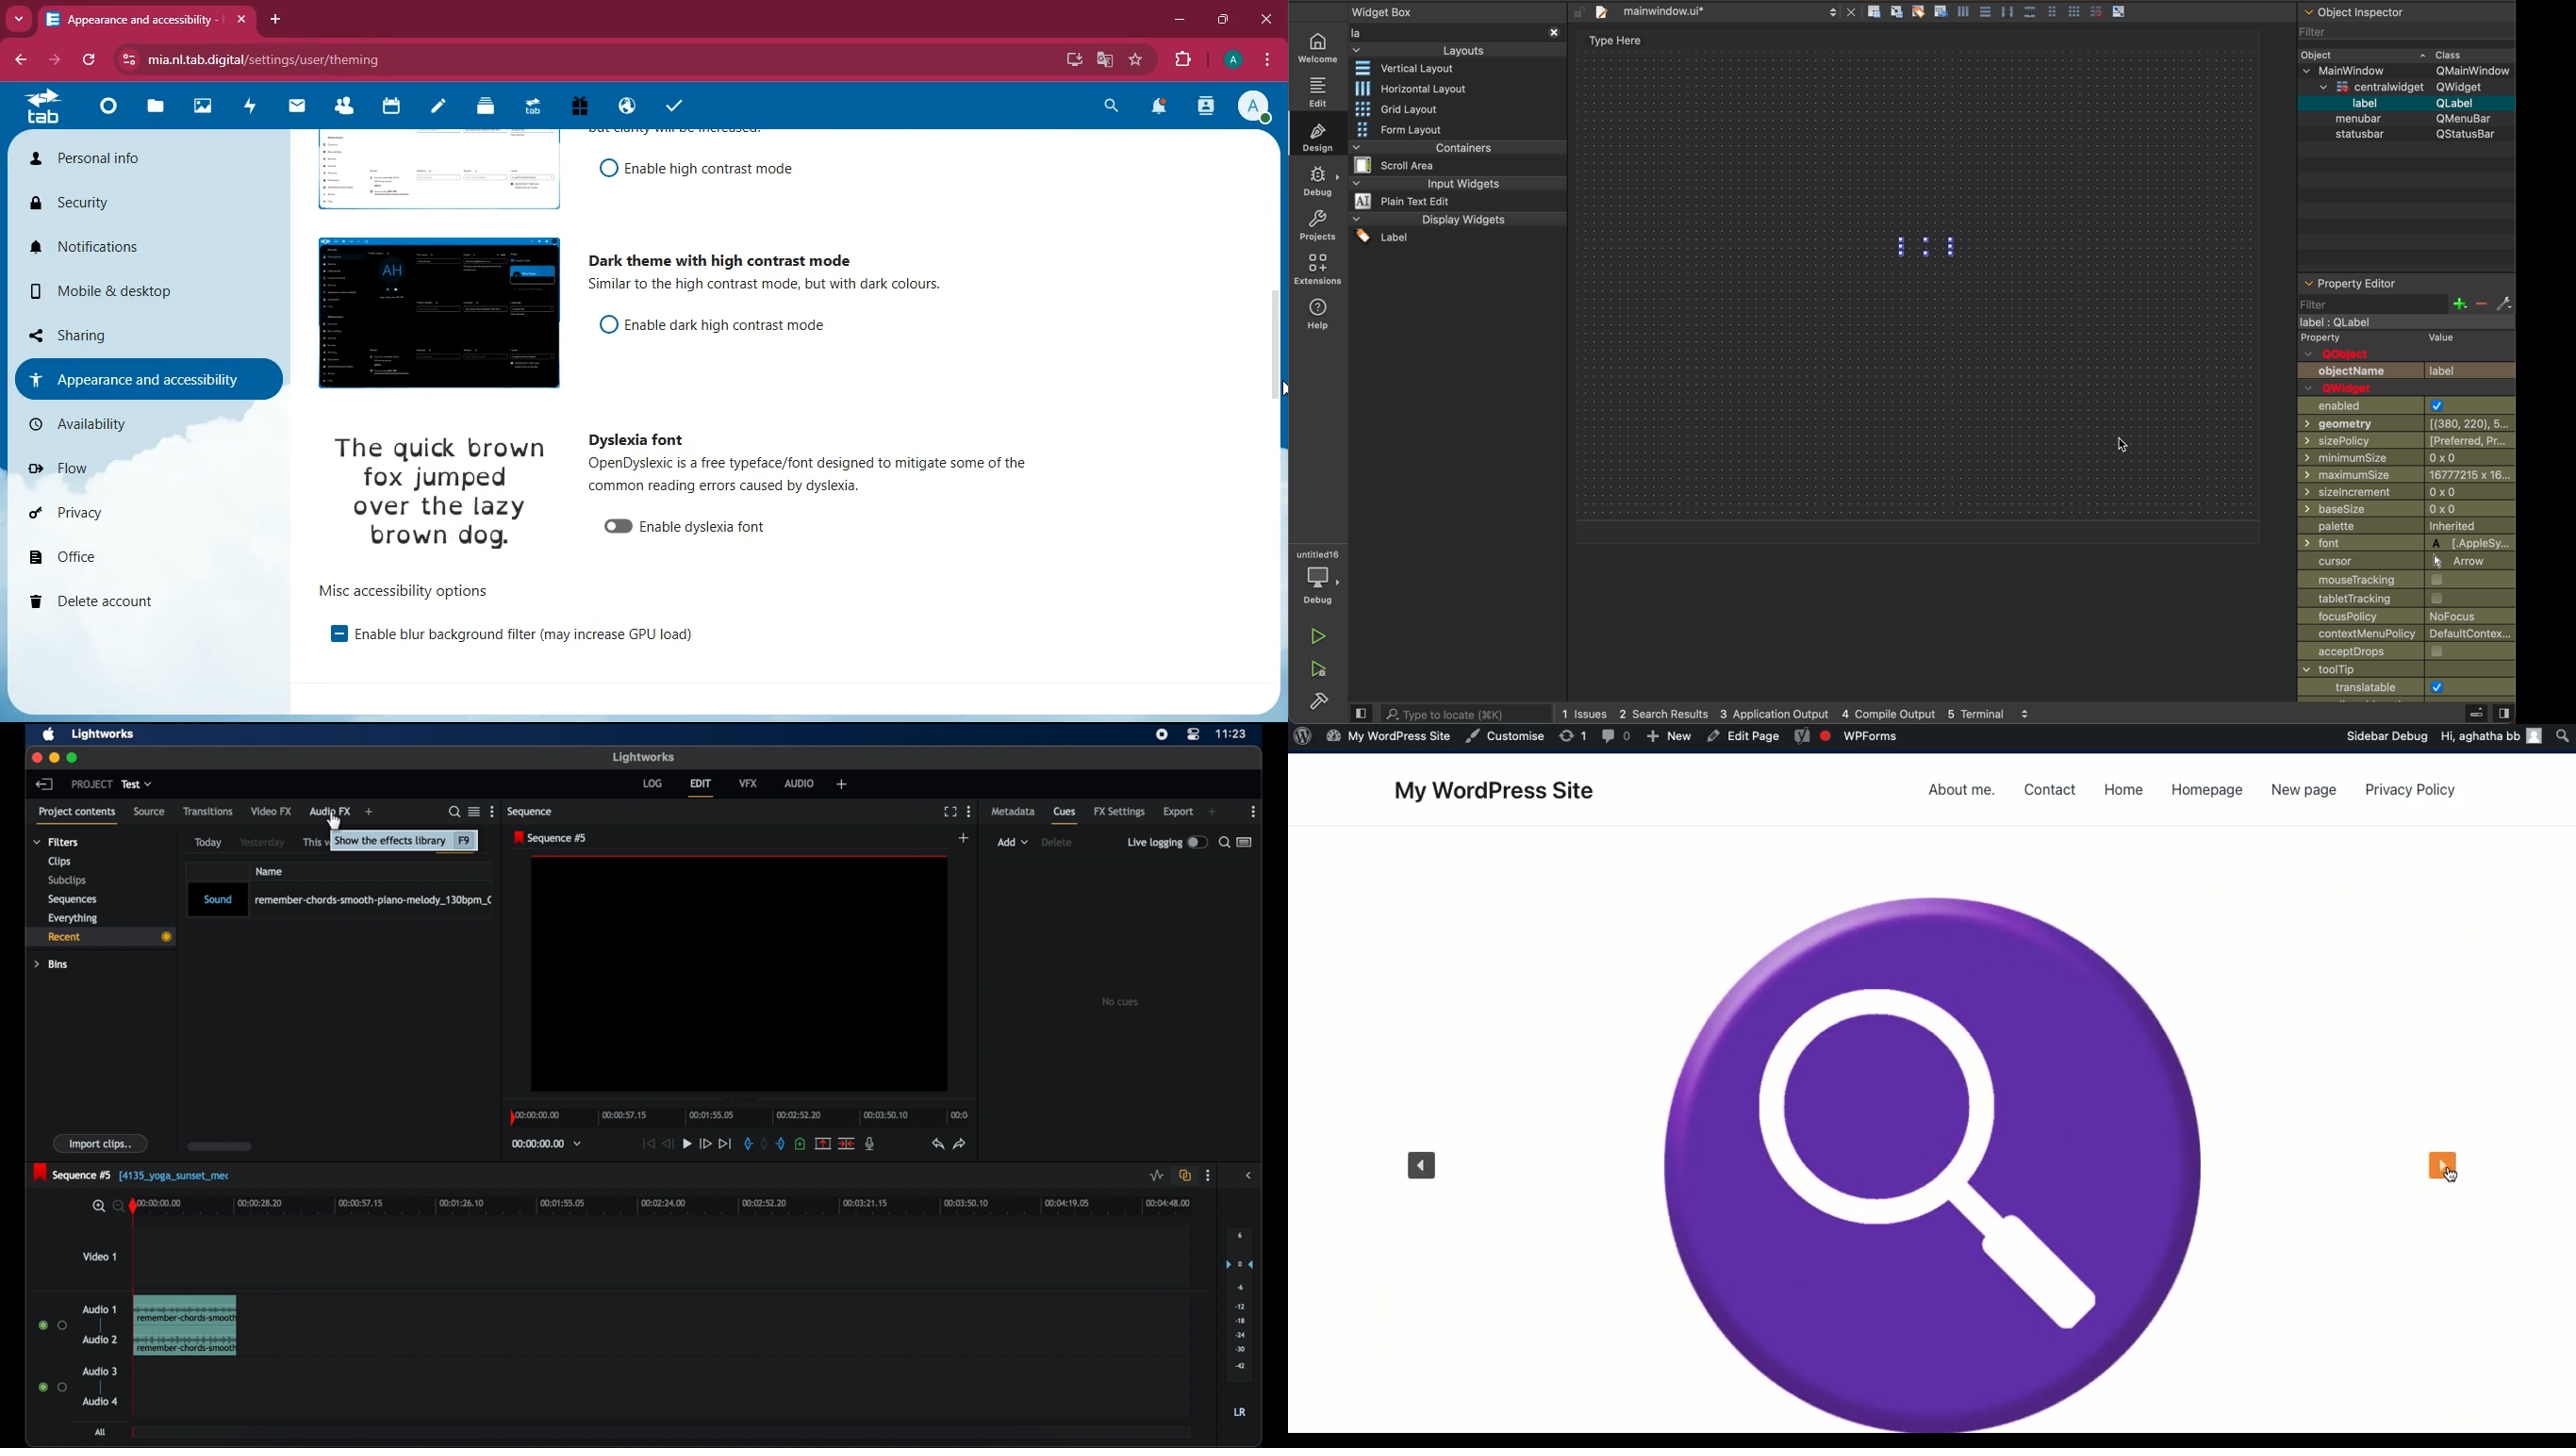  Describe the element at coordinates (1103, 59) in the screenshot. I see `google translate` at that location.